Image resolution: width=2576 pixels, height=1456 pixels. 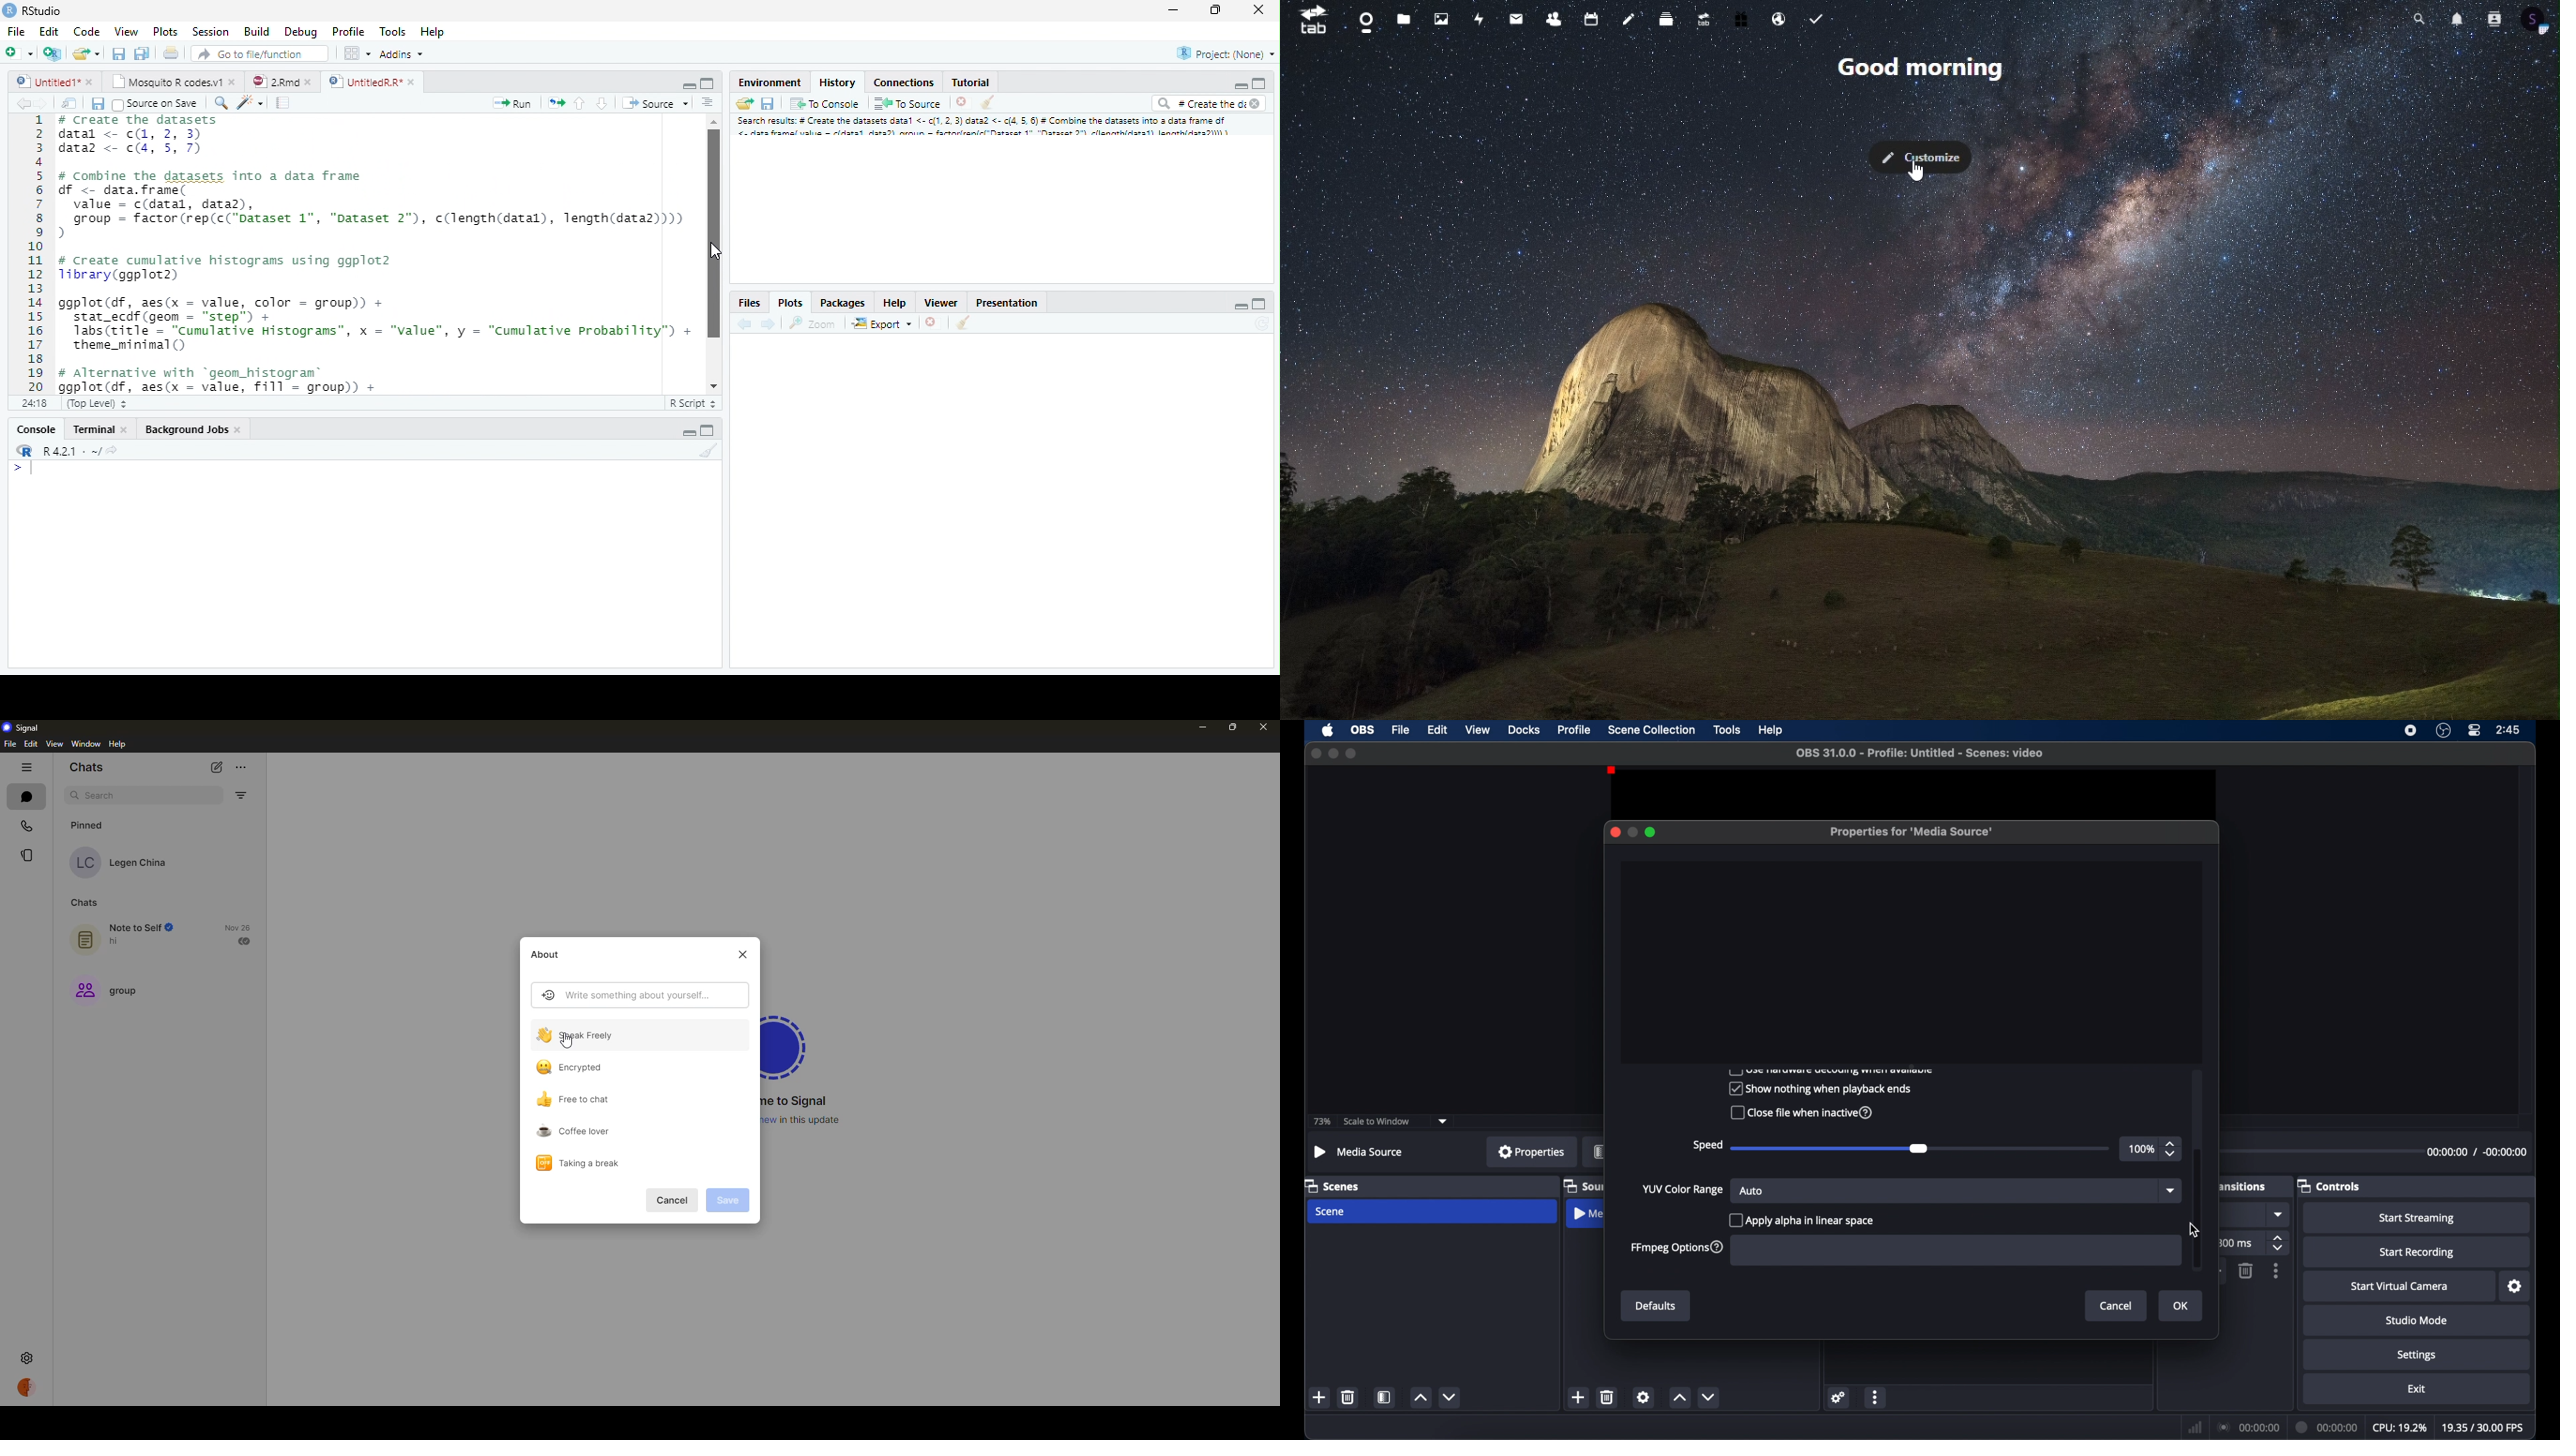 What do you see at coordinates (221, 105) in the screenshot?
I see `Zoom` at bounding box center [221, 105].